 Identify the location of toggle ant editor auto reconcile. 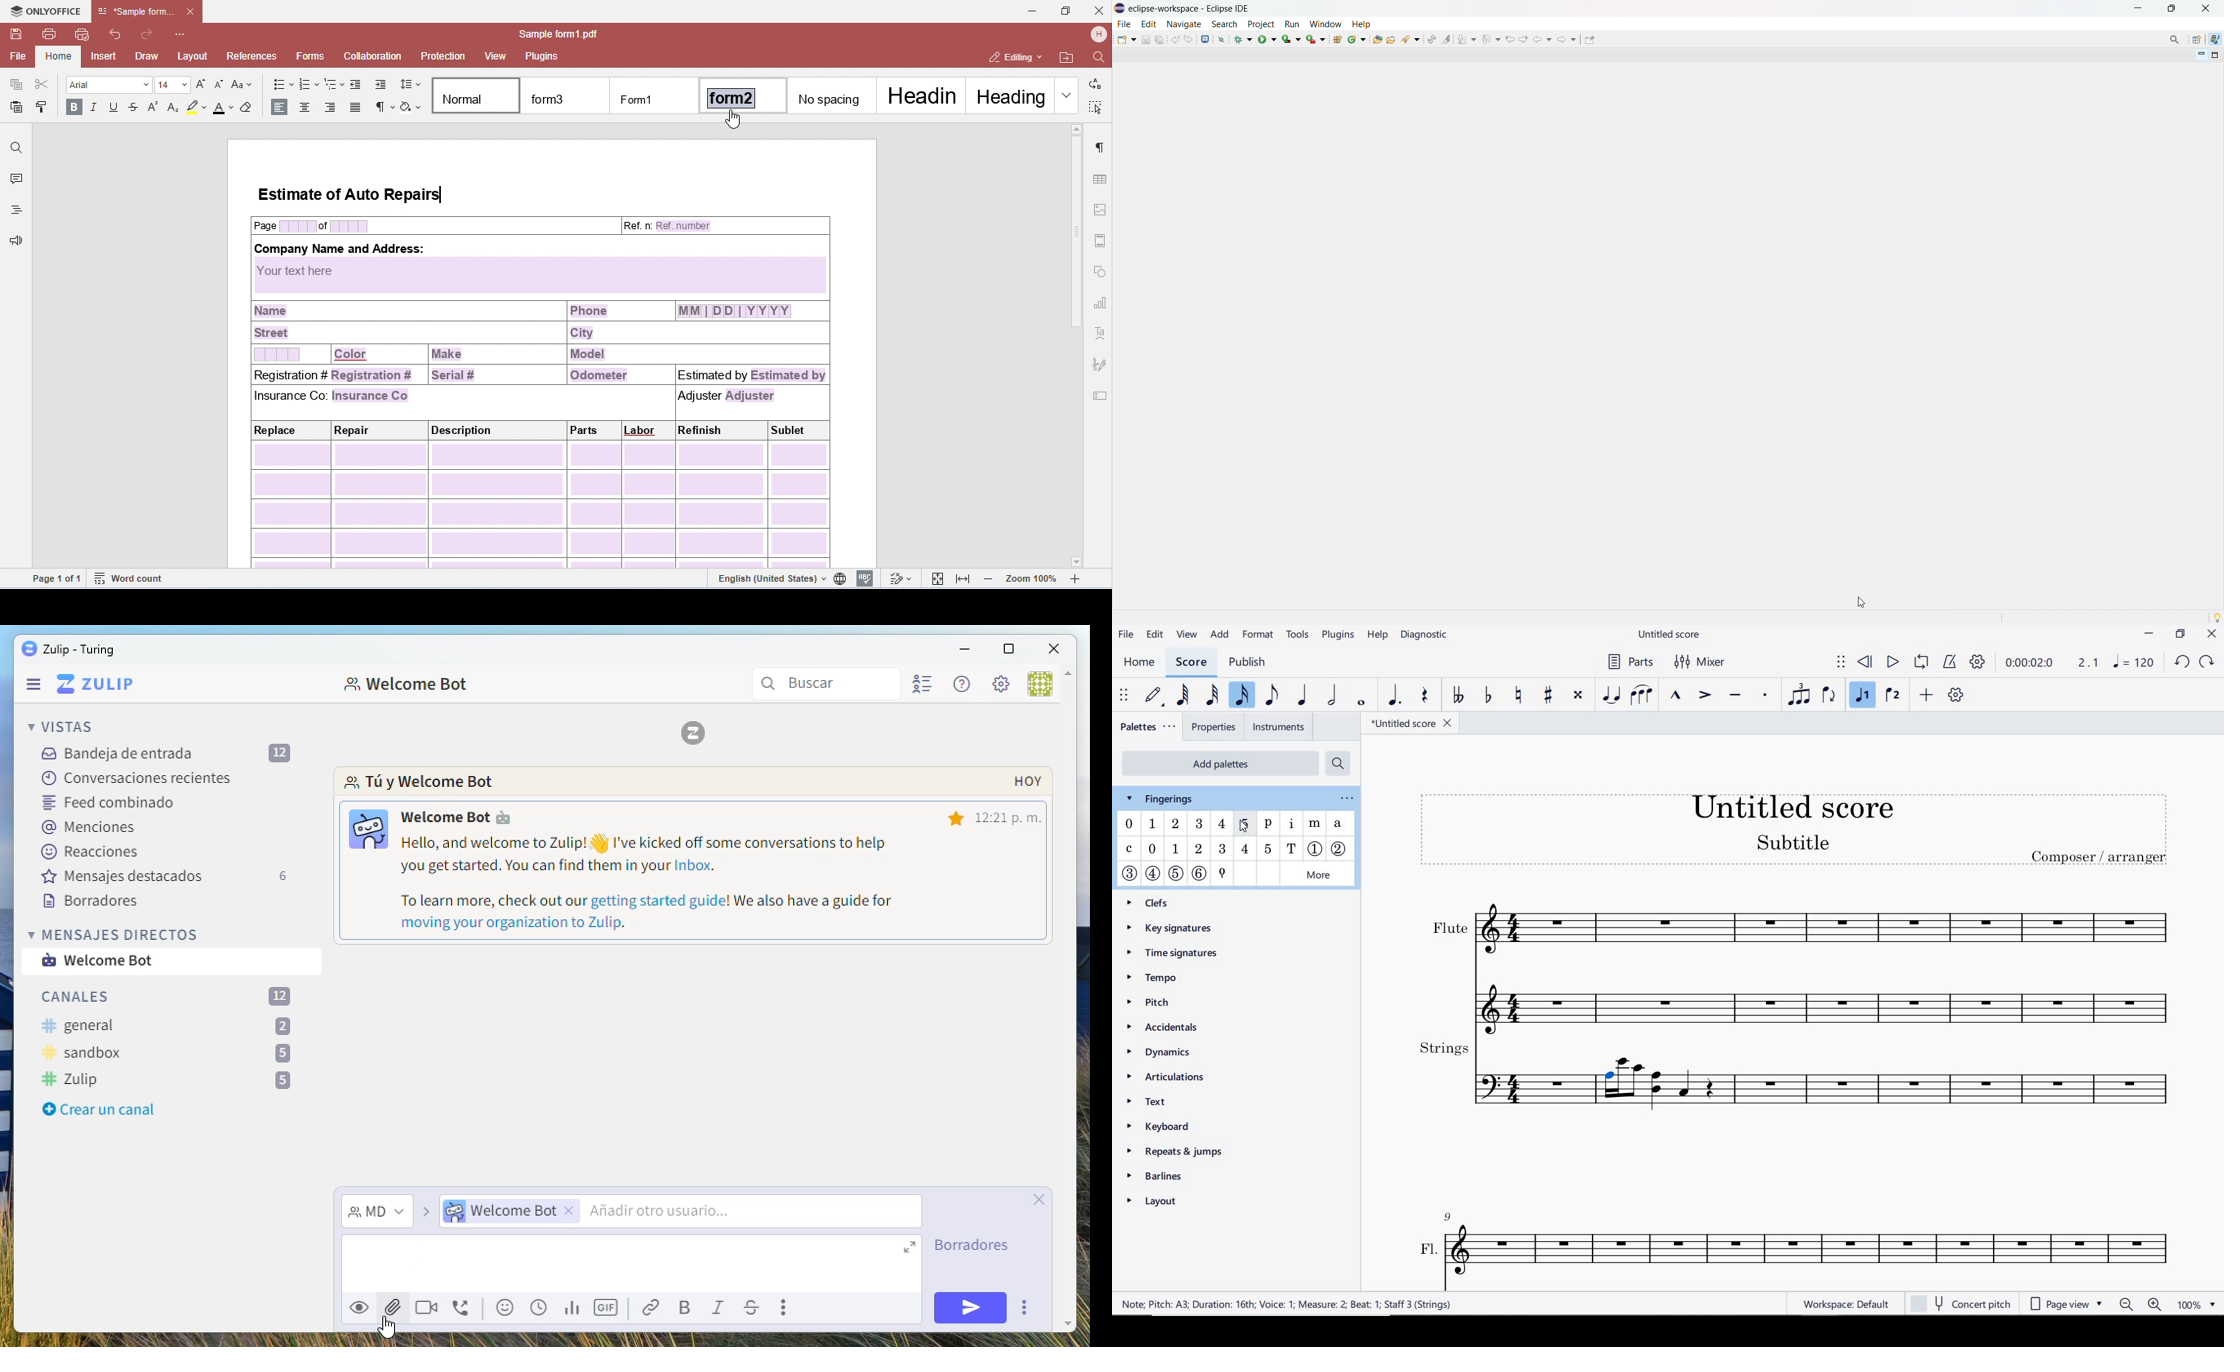
(1431, 39).